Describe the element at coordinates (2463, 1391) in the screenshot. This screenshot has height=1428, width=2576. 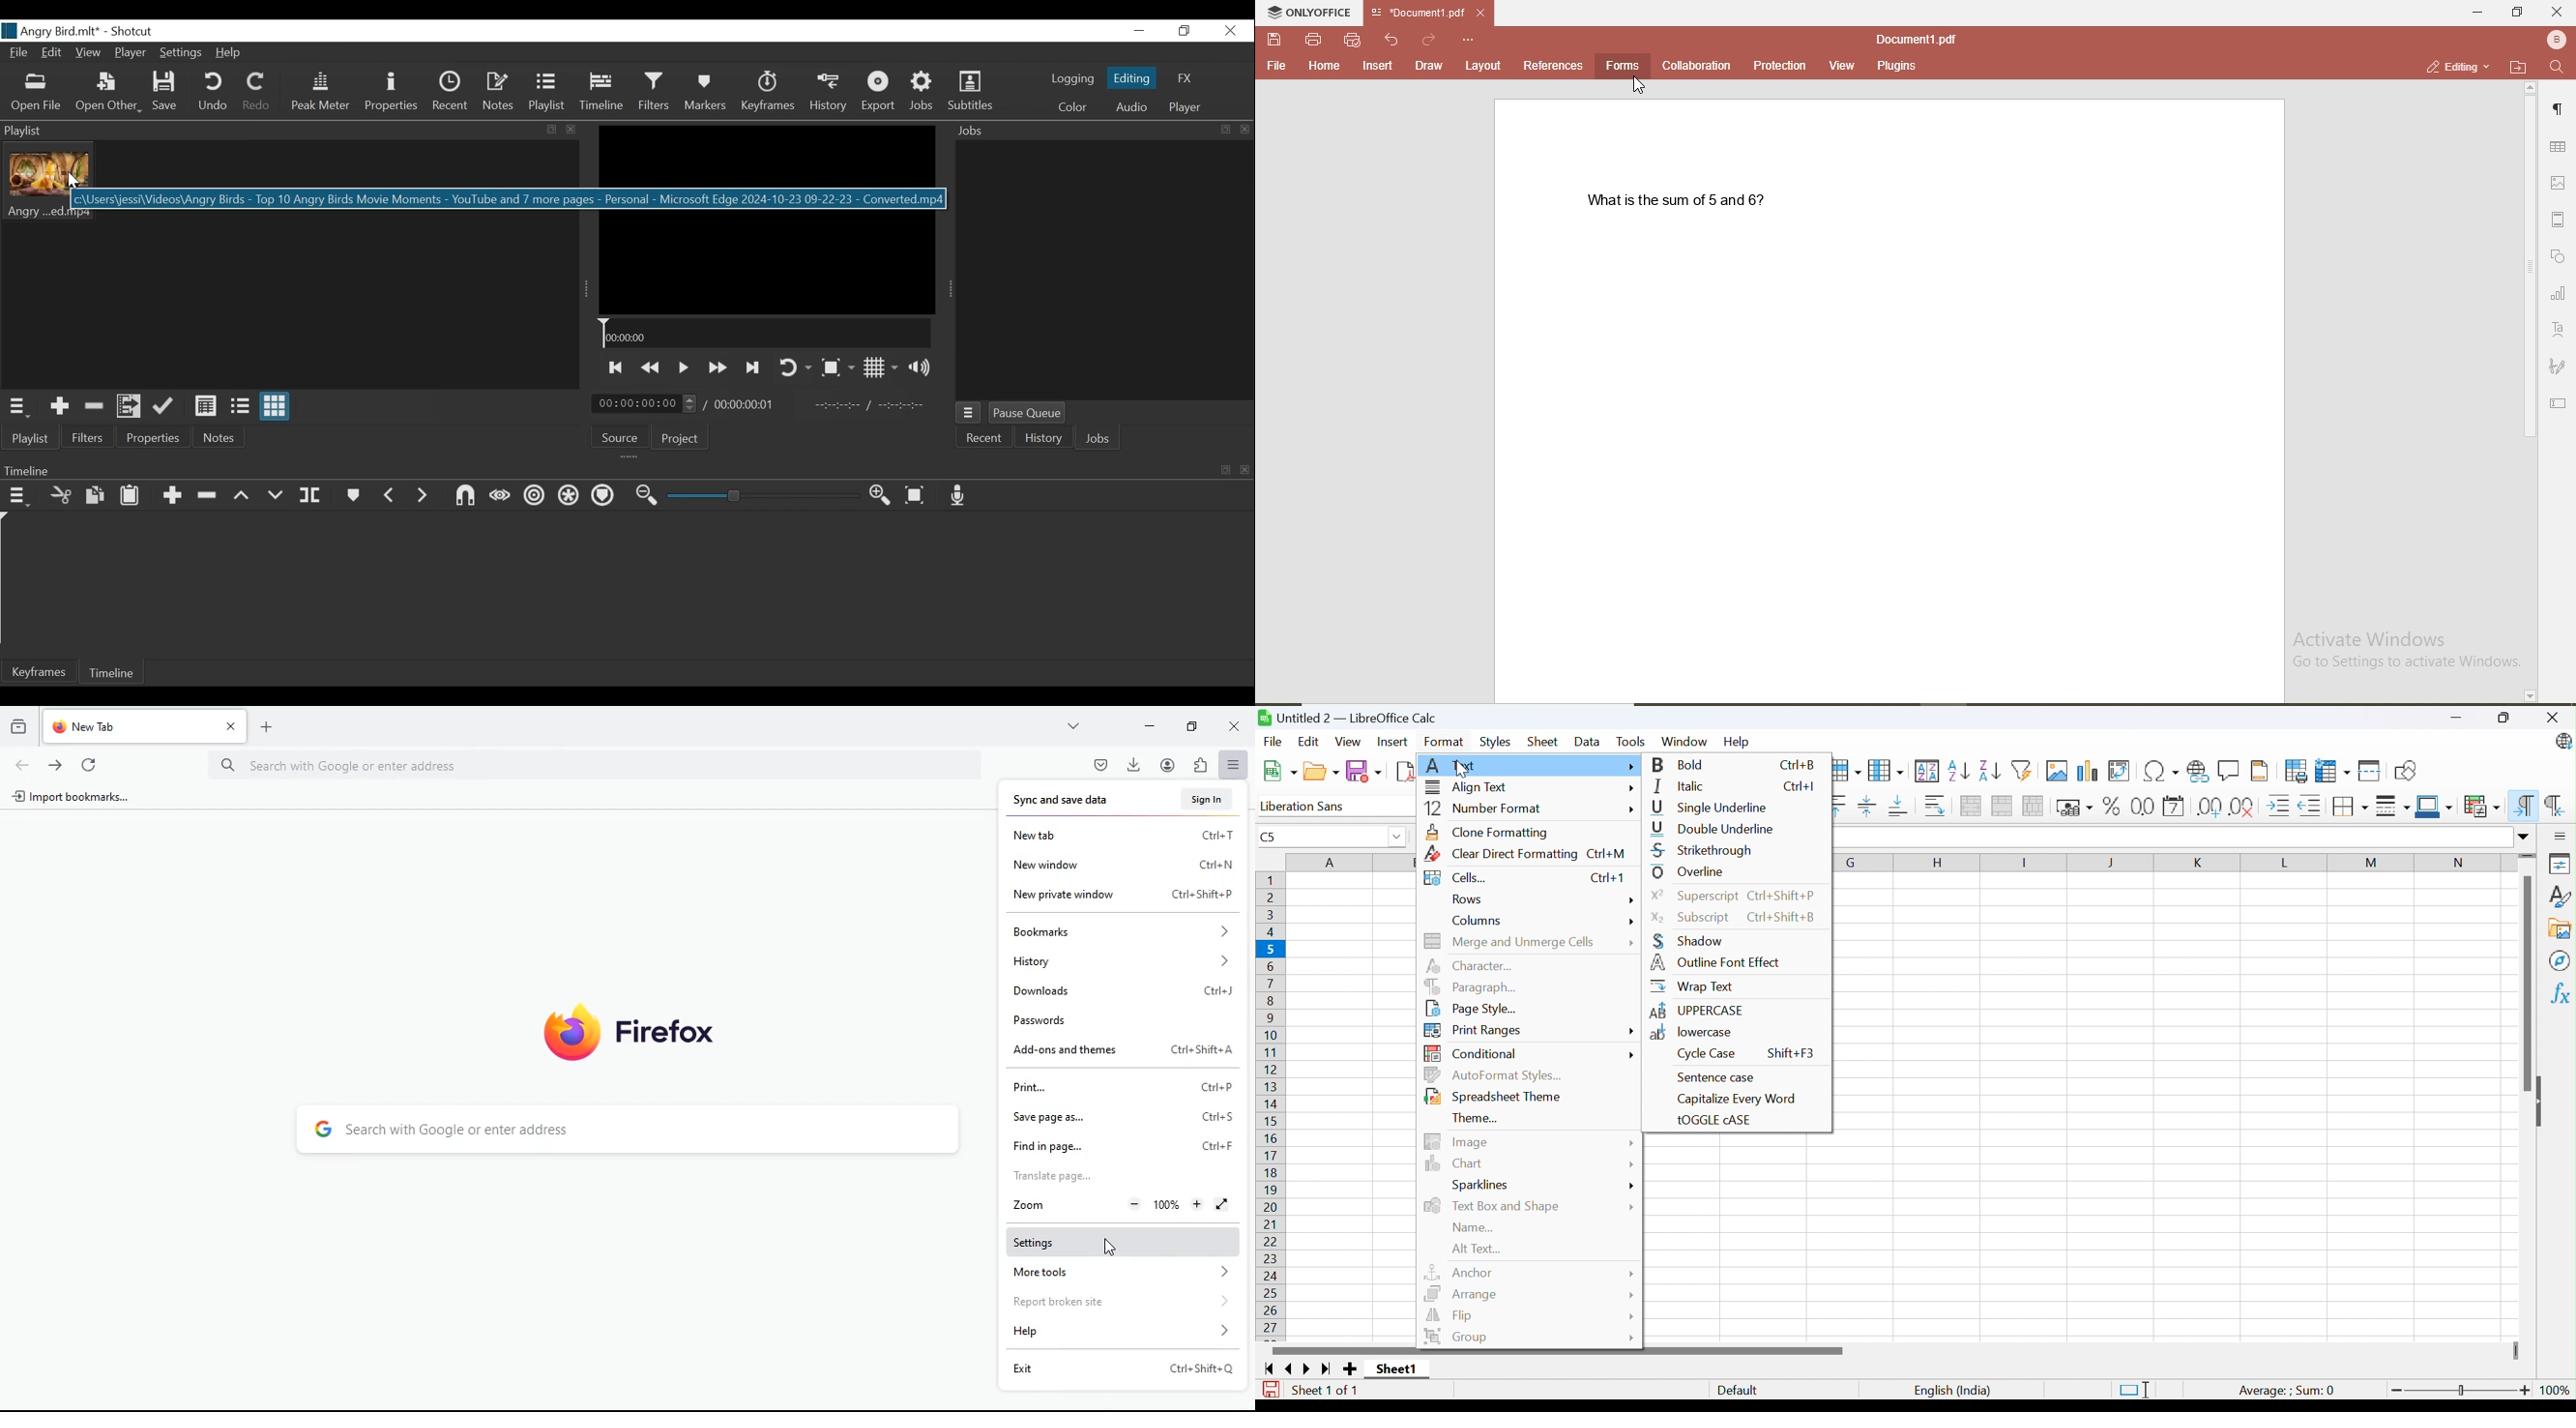
I see `Slider` at that location.